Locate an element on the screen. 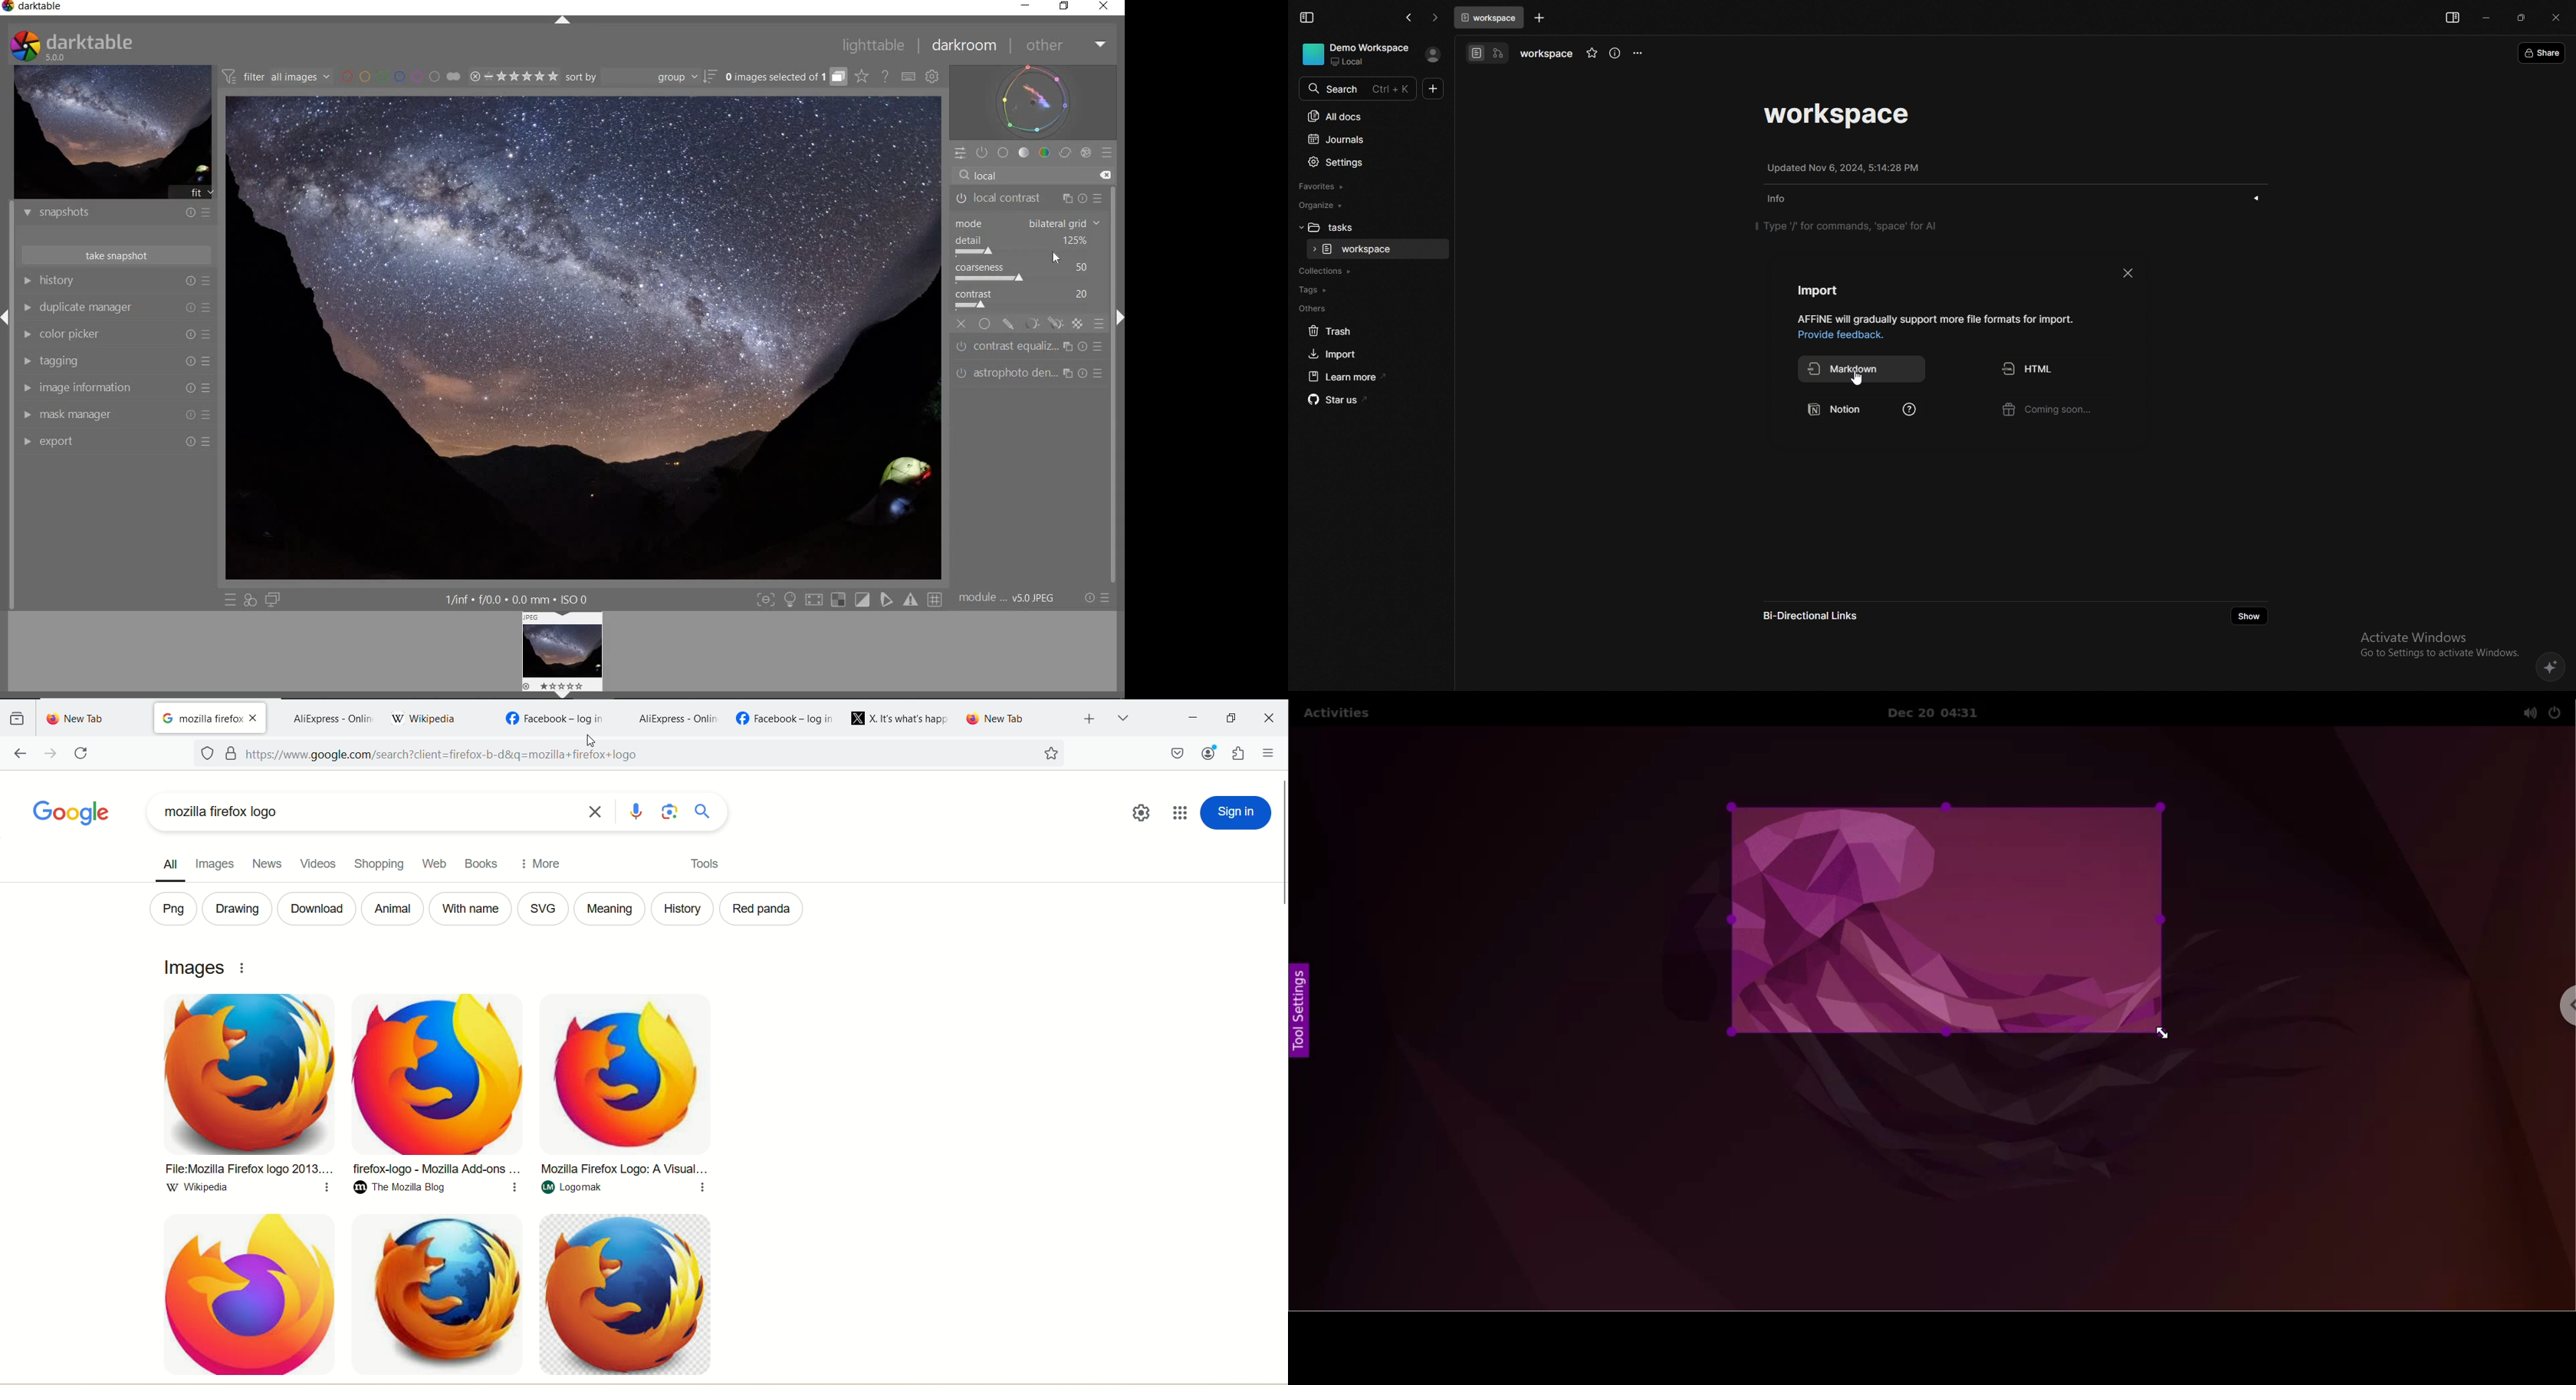 The image size is (2576, 1400). local contrast is located at coordinates (1009, 198).